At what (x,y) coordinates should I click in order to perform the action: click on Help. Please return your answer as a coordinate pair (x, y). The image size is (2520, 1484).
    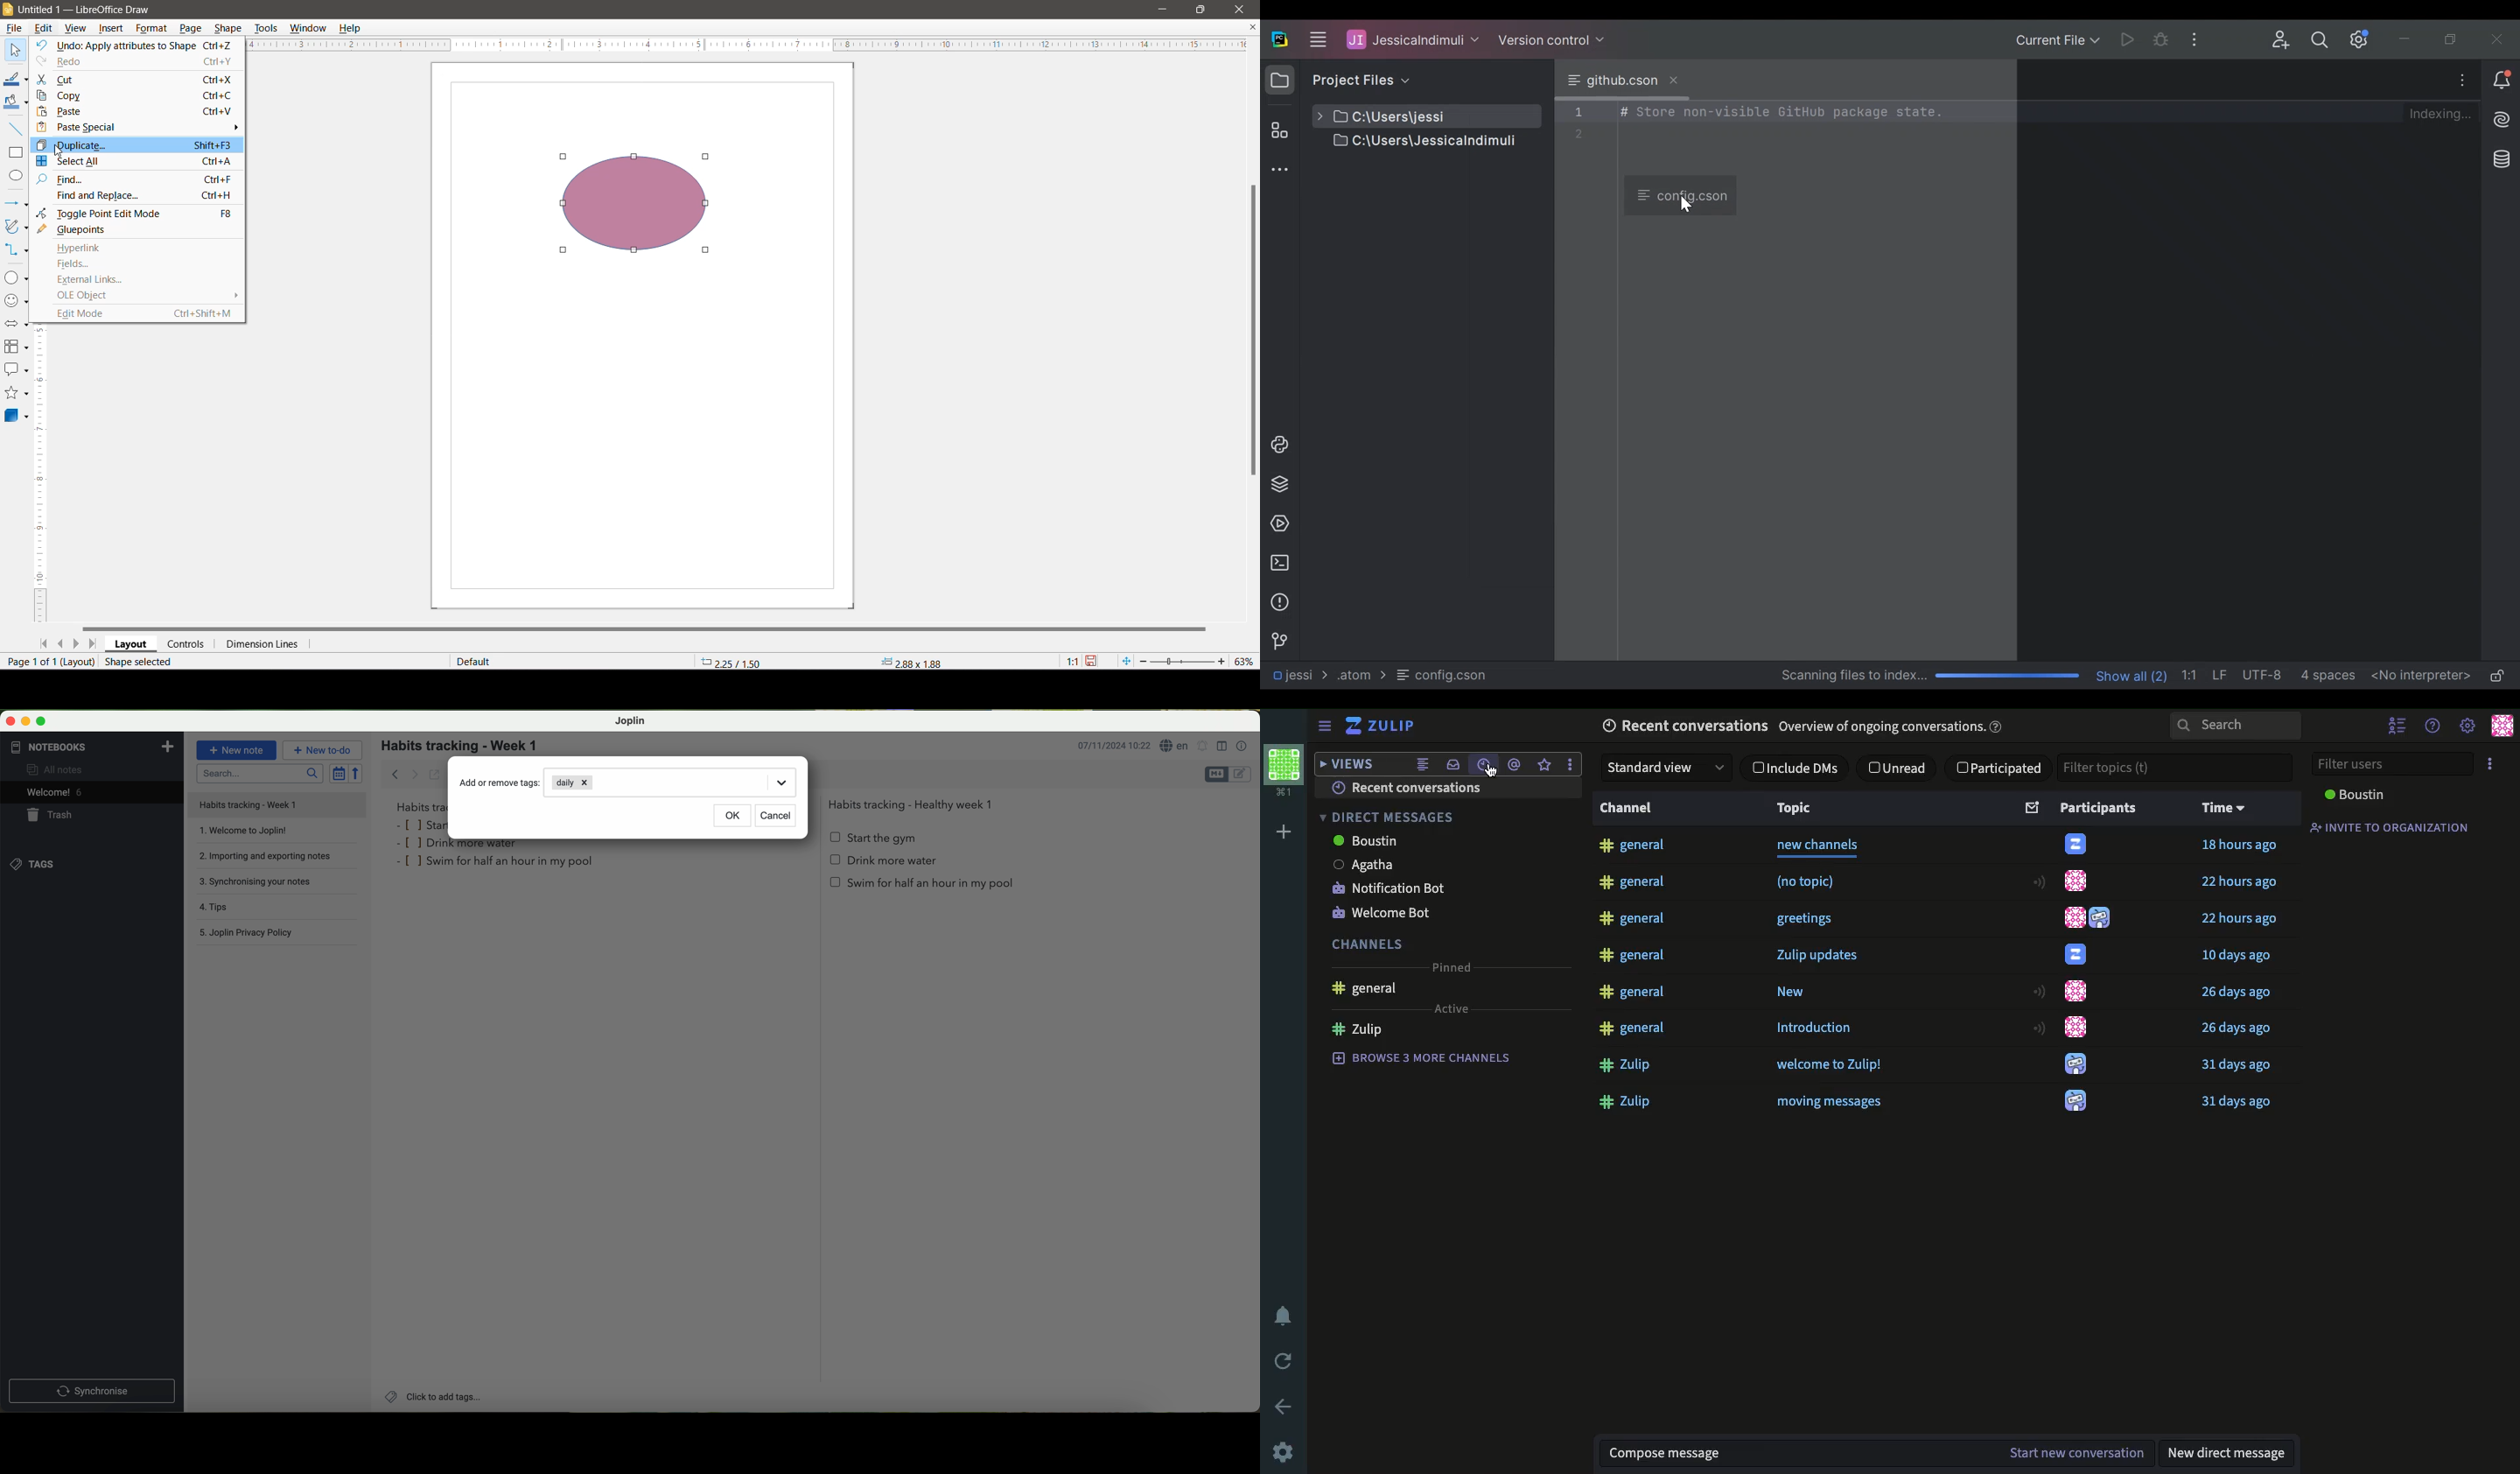
    Looking at the image, I should click on (353, 28).